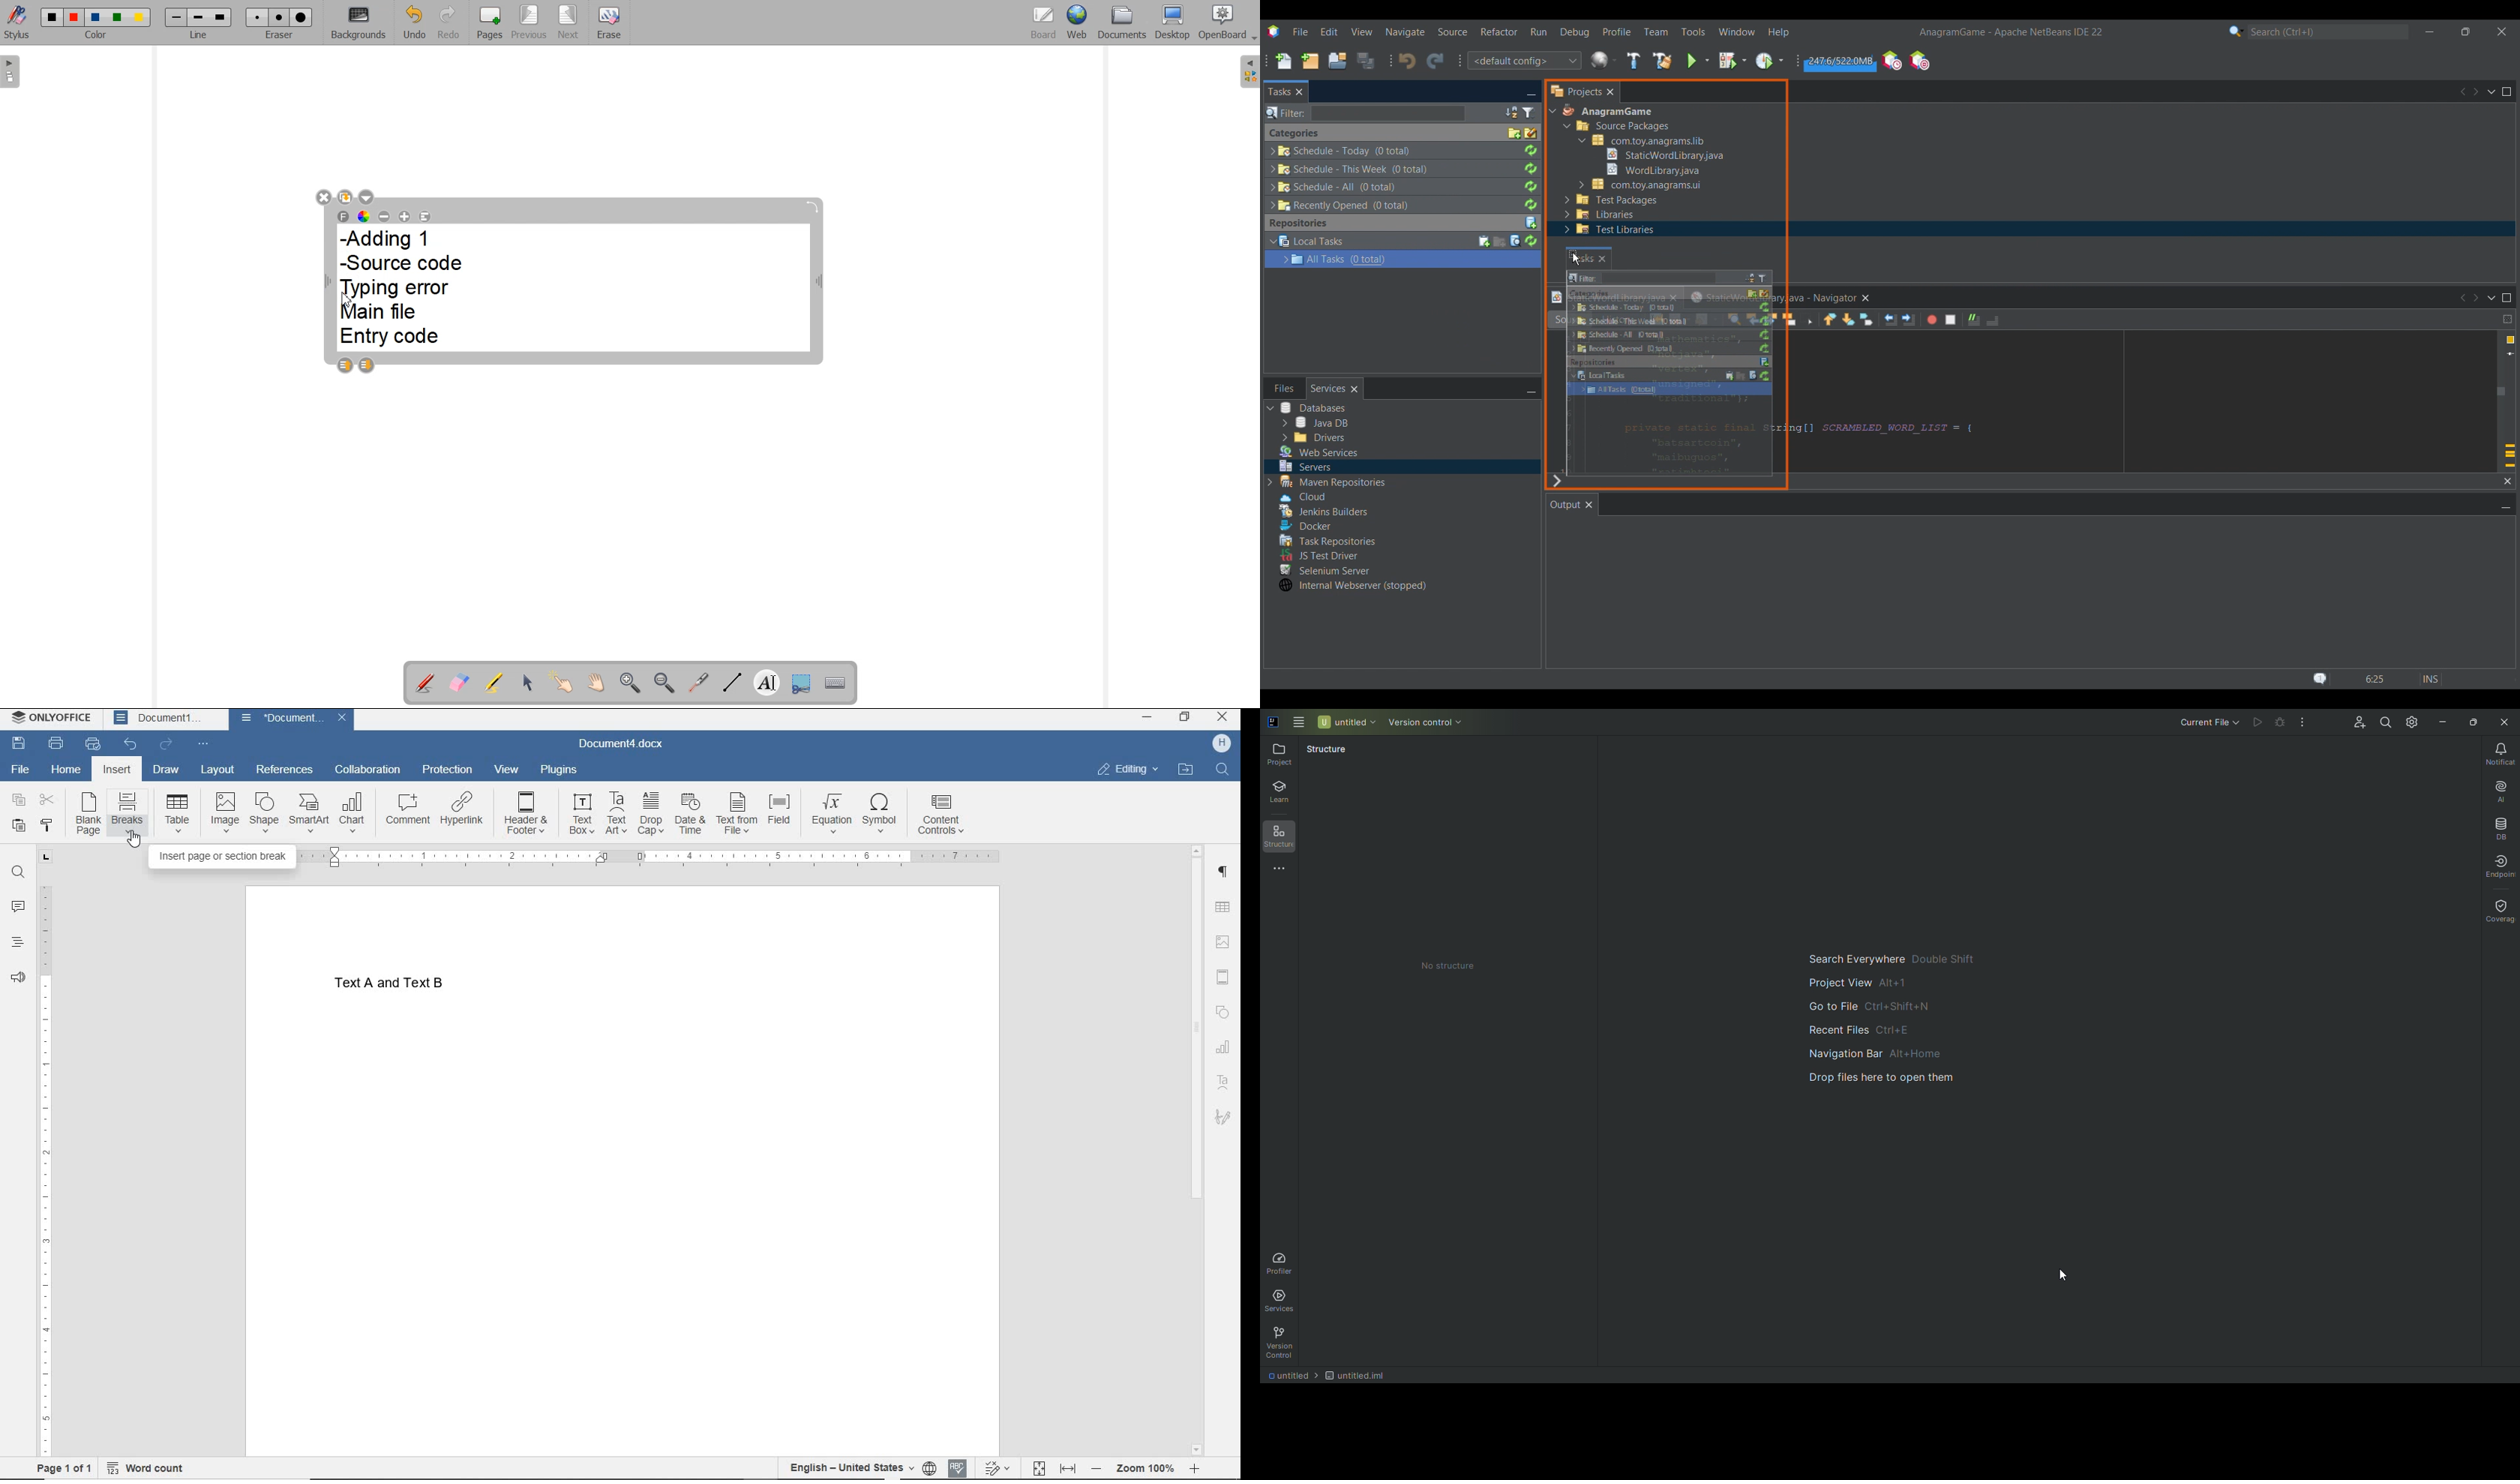  What do you see at coordinates (1223, 1012) in the screenshot?
I see `SHAPE` at bounding box center [1223, 1012].